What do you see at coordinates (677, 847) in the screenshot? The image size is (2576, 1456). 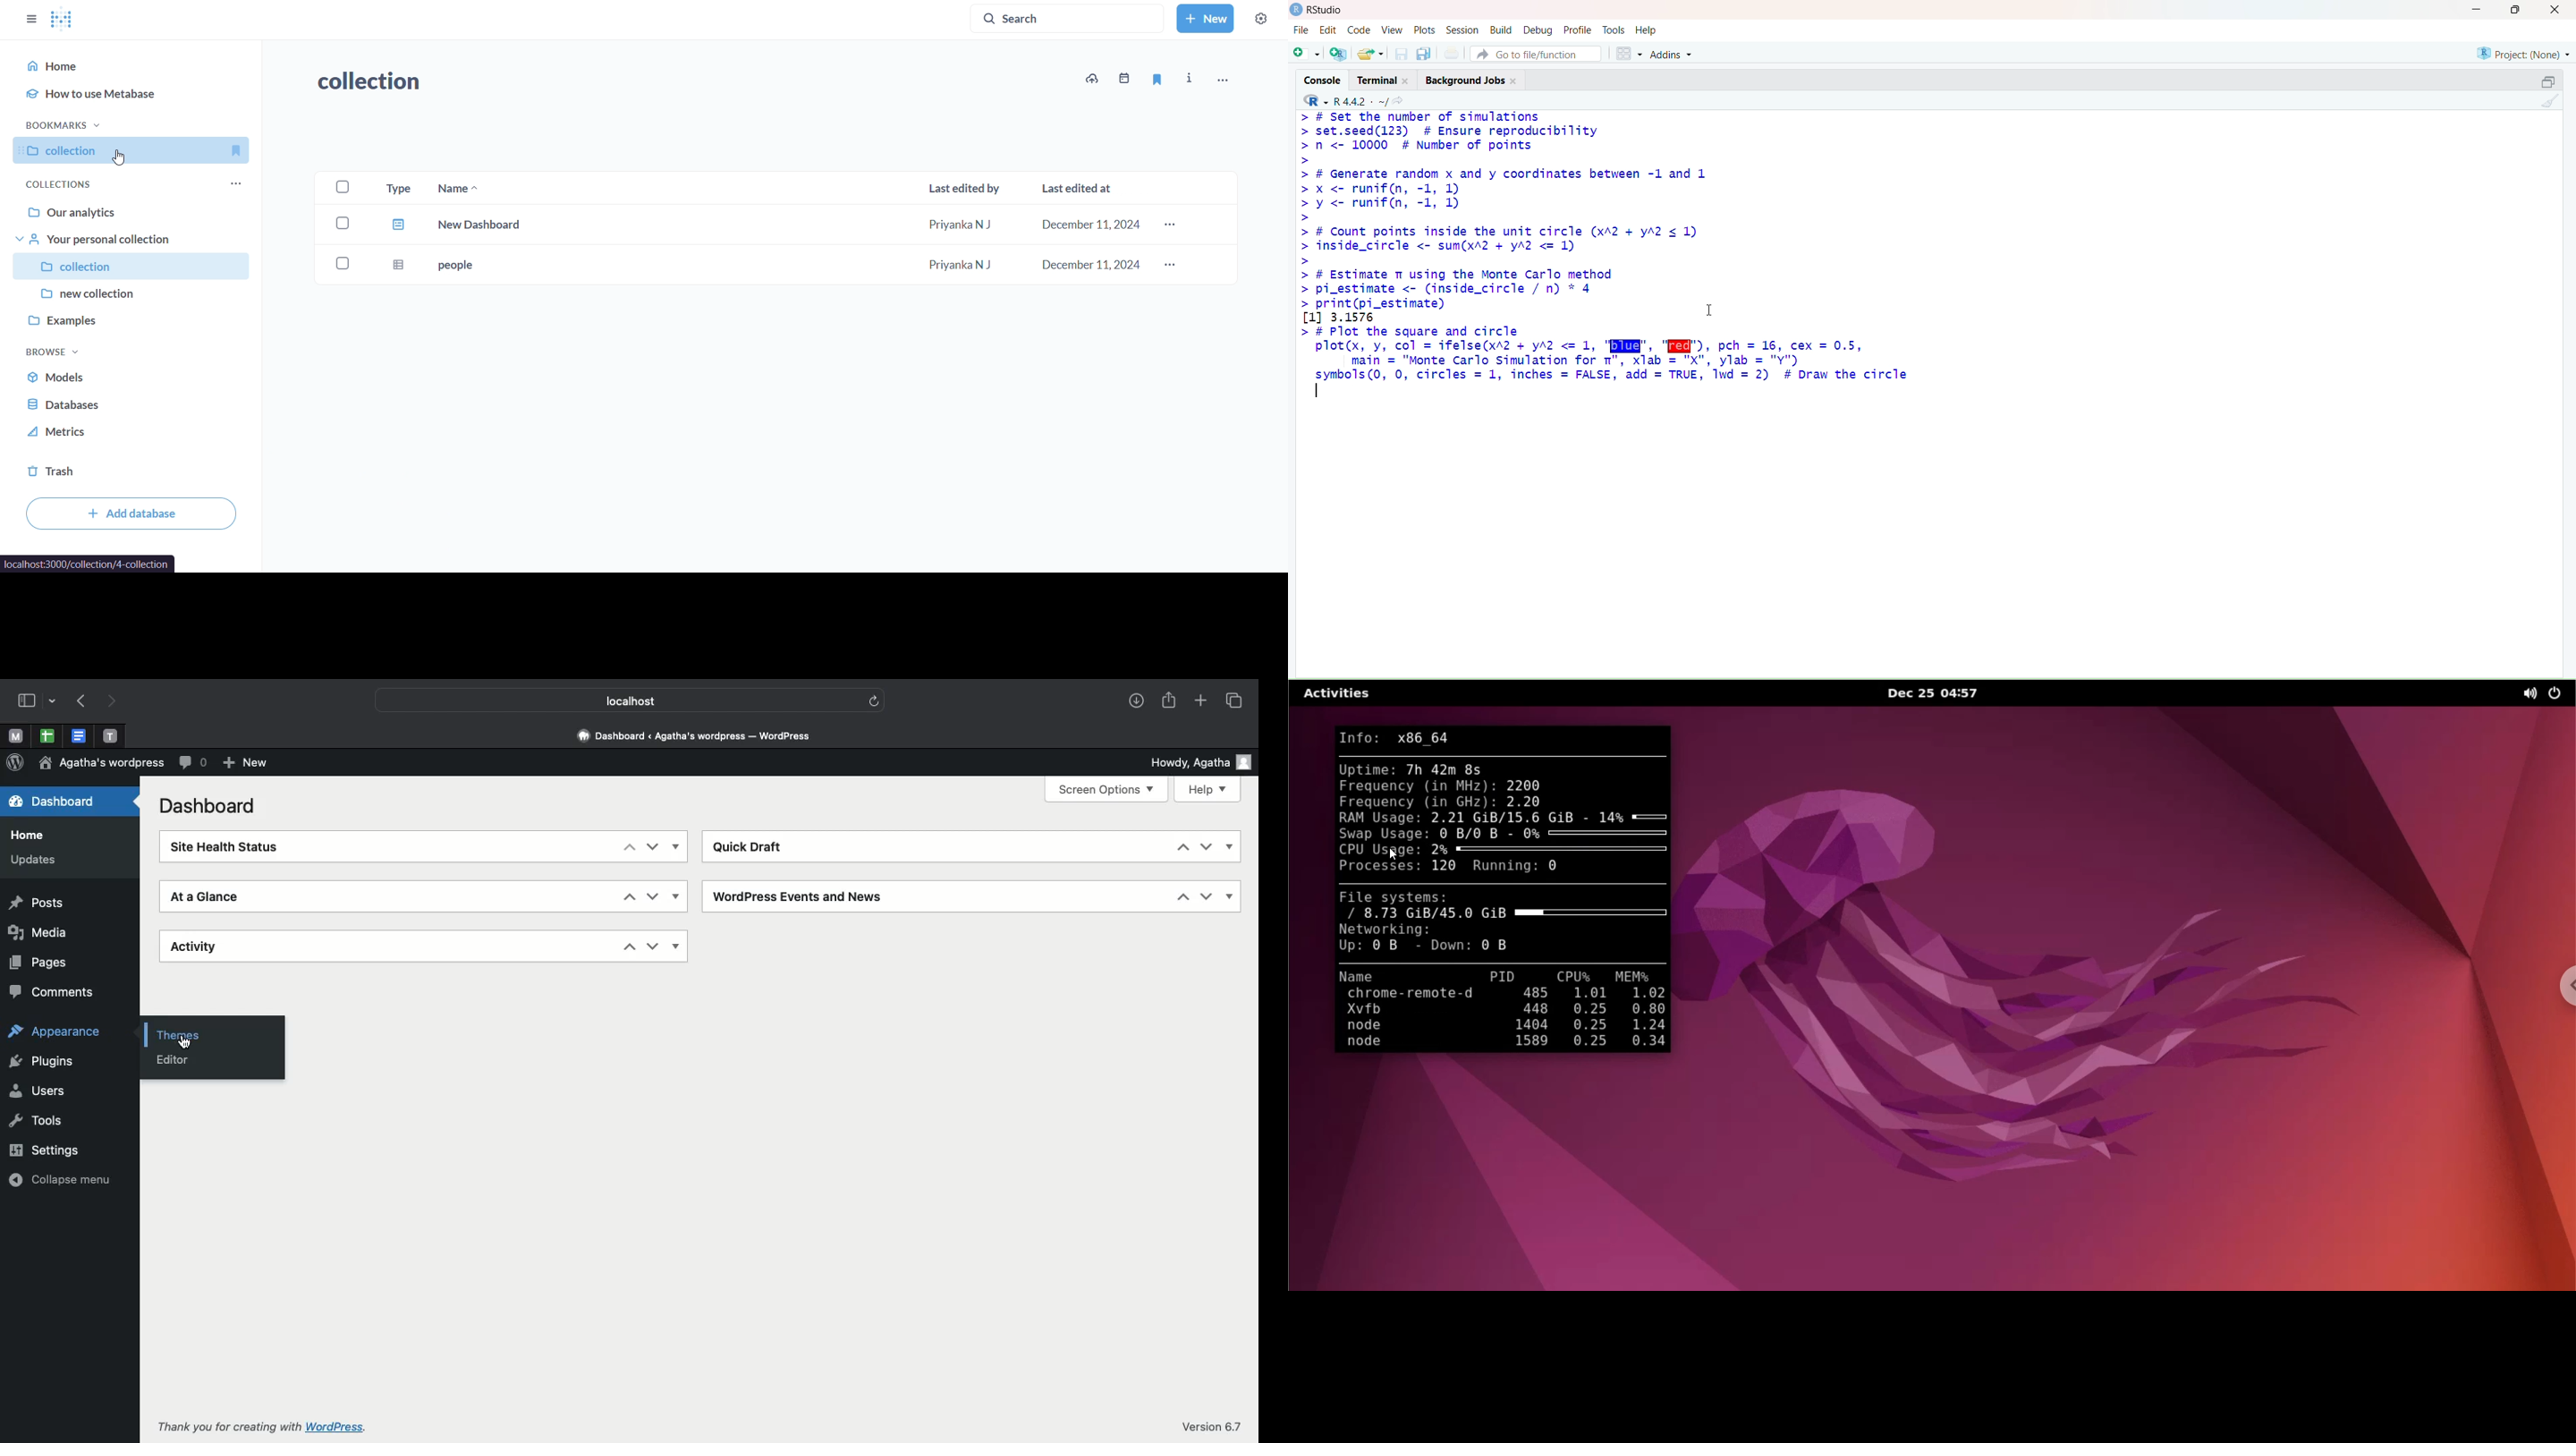 I see `Show` at bounding box center [677, 847].